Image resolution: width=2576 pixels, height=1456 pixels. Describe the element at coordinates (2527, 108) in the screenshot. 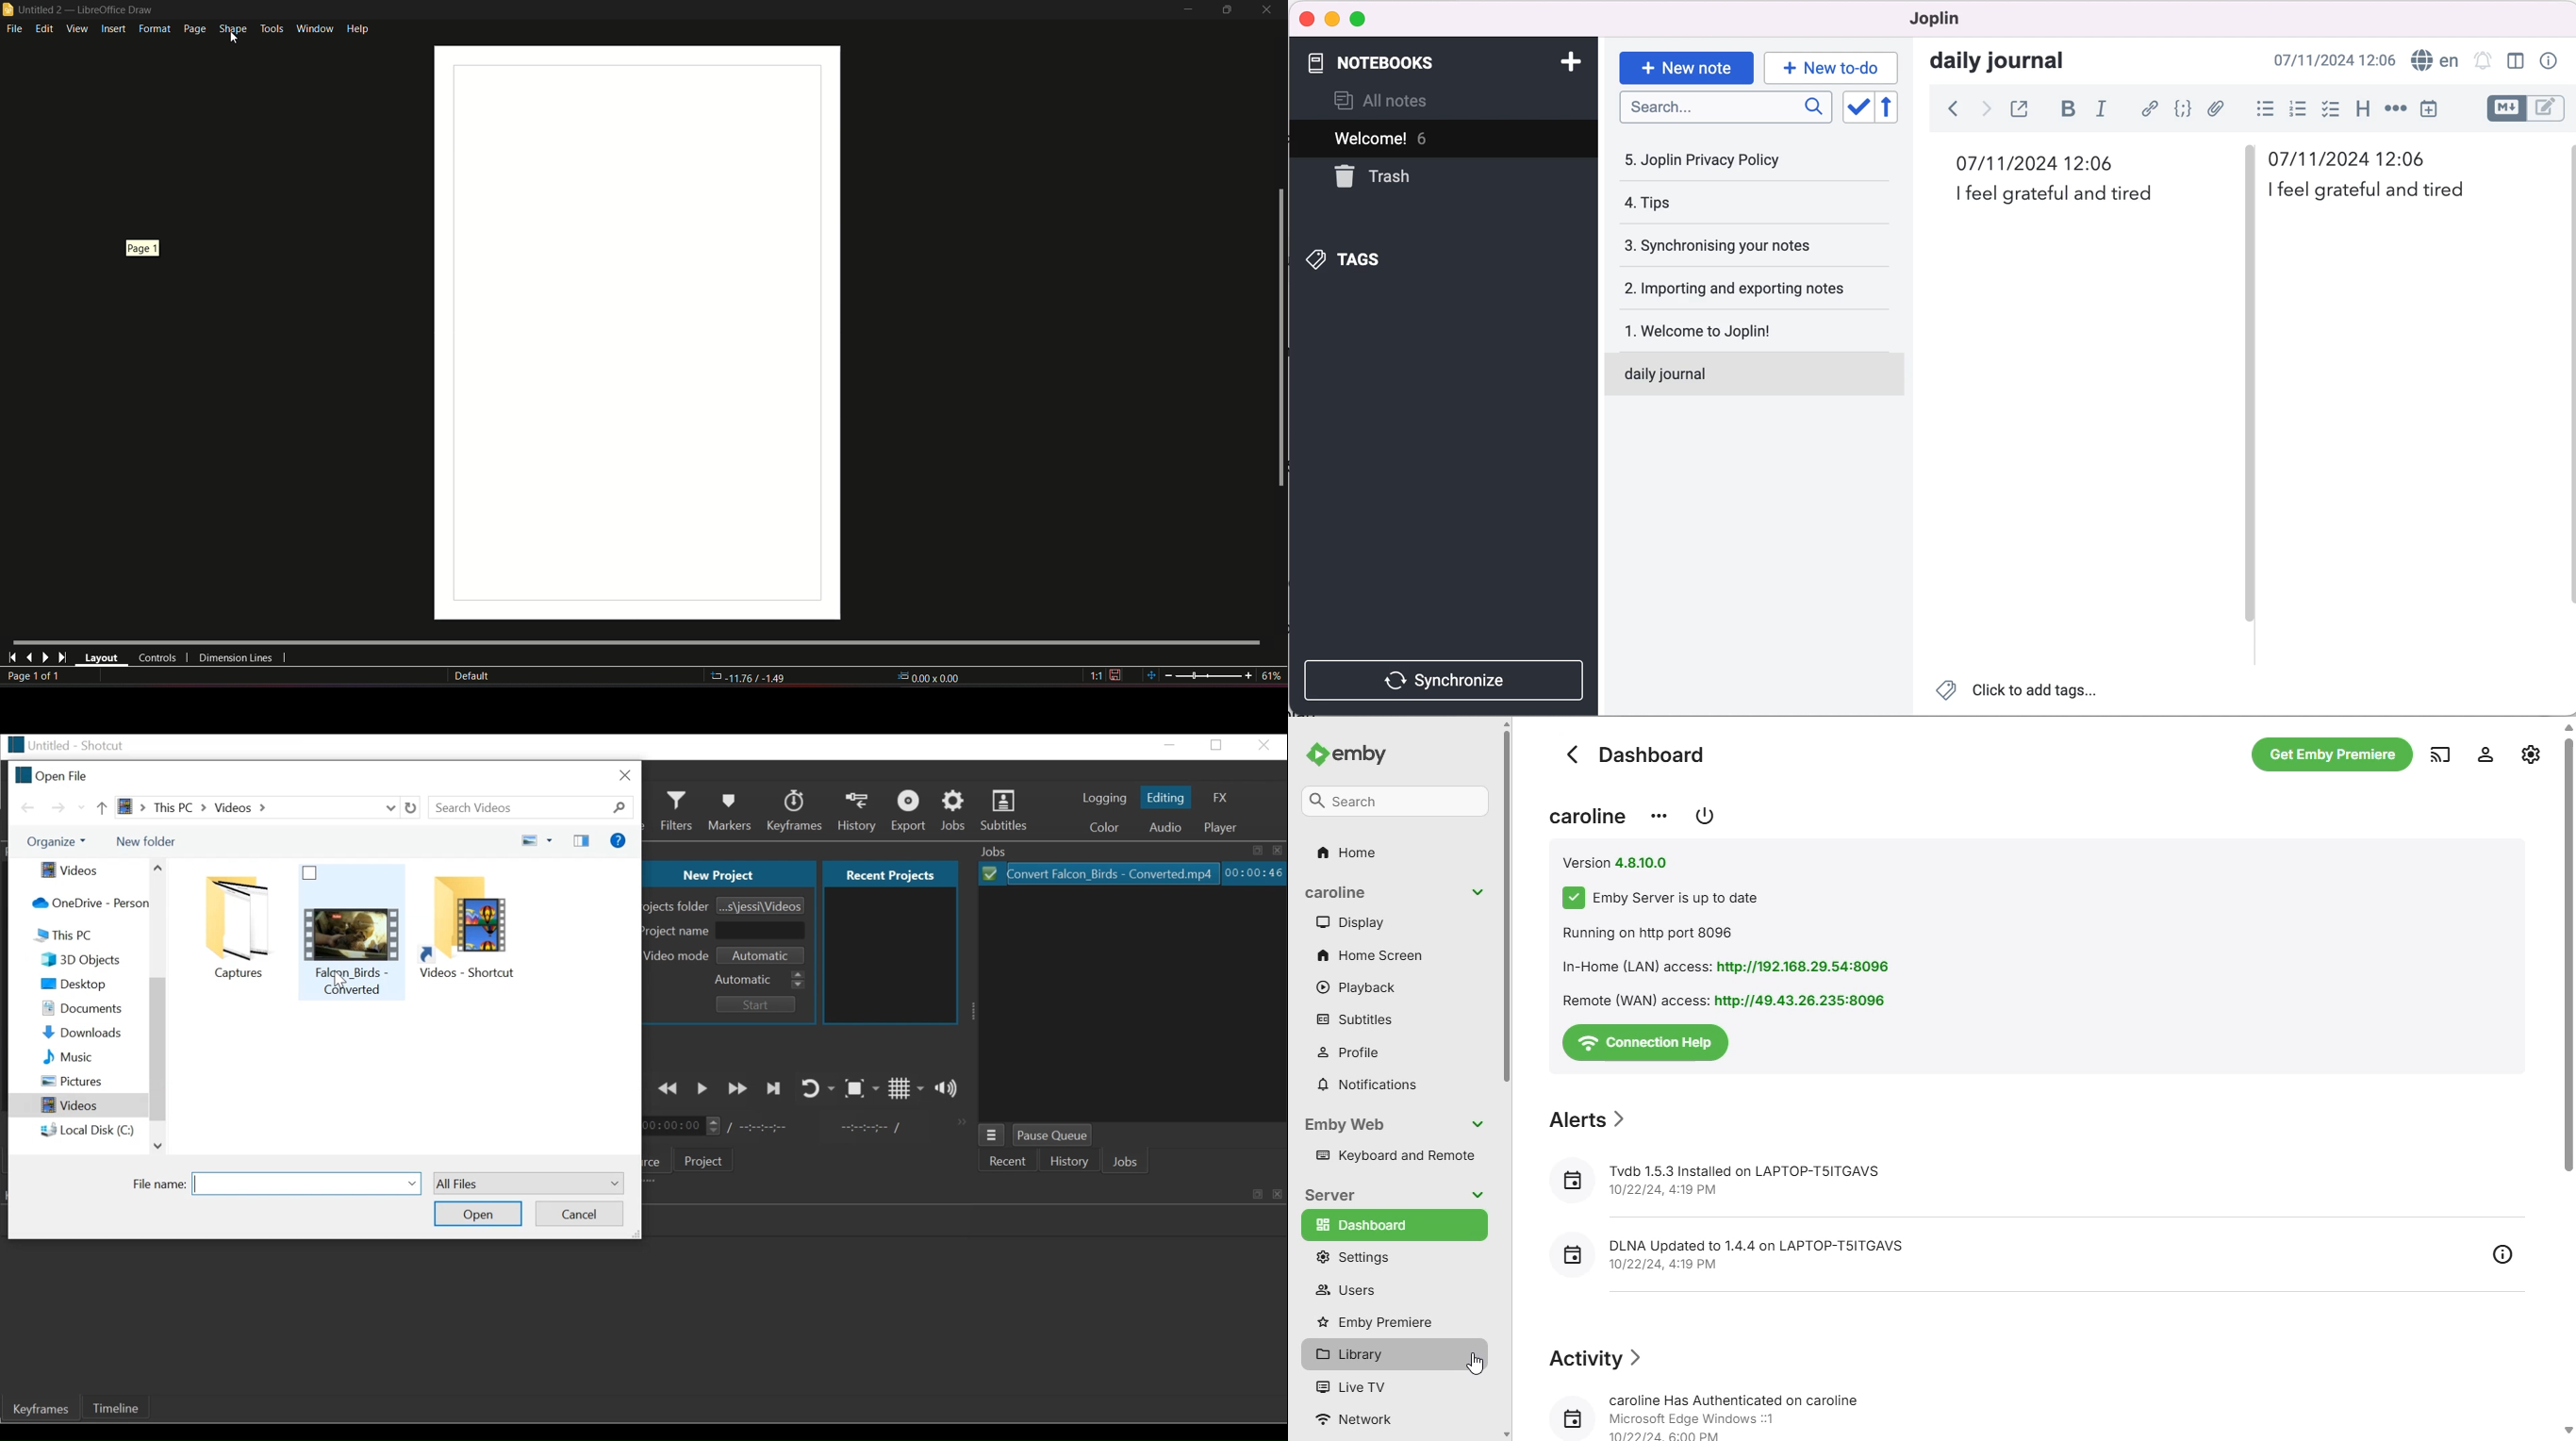

I see `toggle editor` at that location.